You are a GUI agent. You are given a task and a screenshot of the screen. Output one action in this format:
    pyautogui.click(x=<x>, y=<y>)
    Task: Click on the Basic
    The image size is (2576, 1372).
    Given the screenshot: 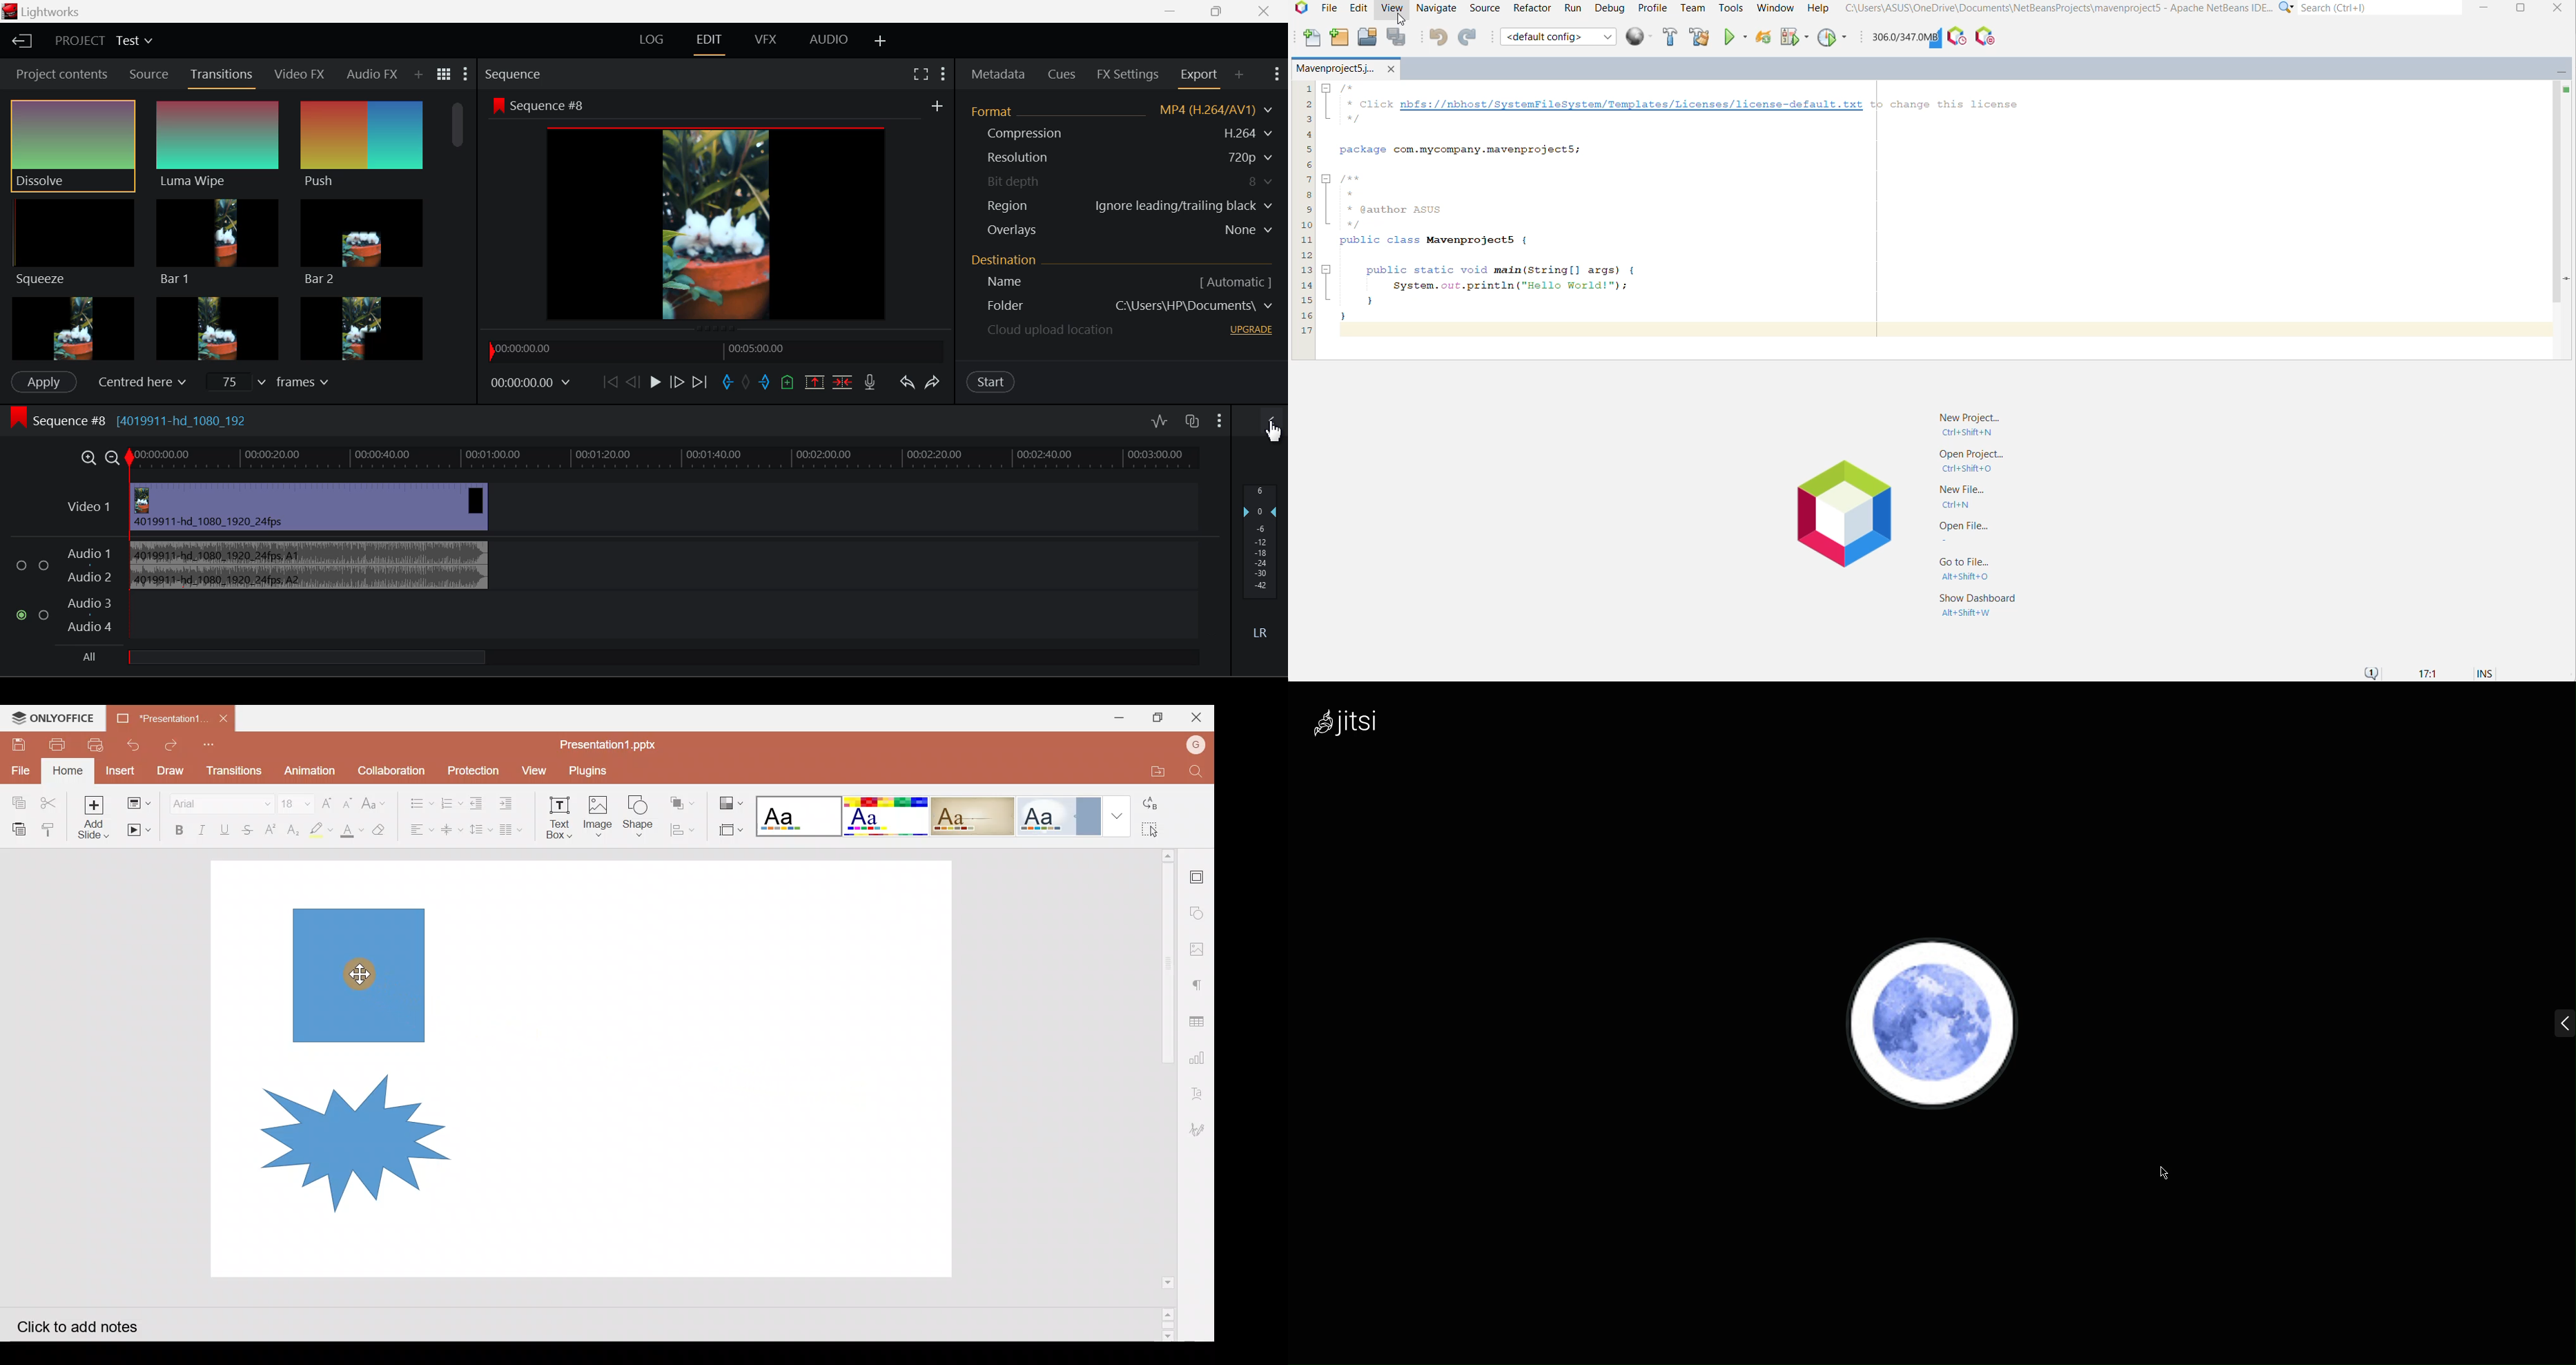 What is the action you would take?
    pyautogui.click(x=885, y=816)
    